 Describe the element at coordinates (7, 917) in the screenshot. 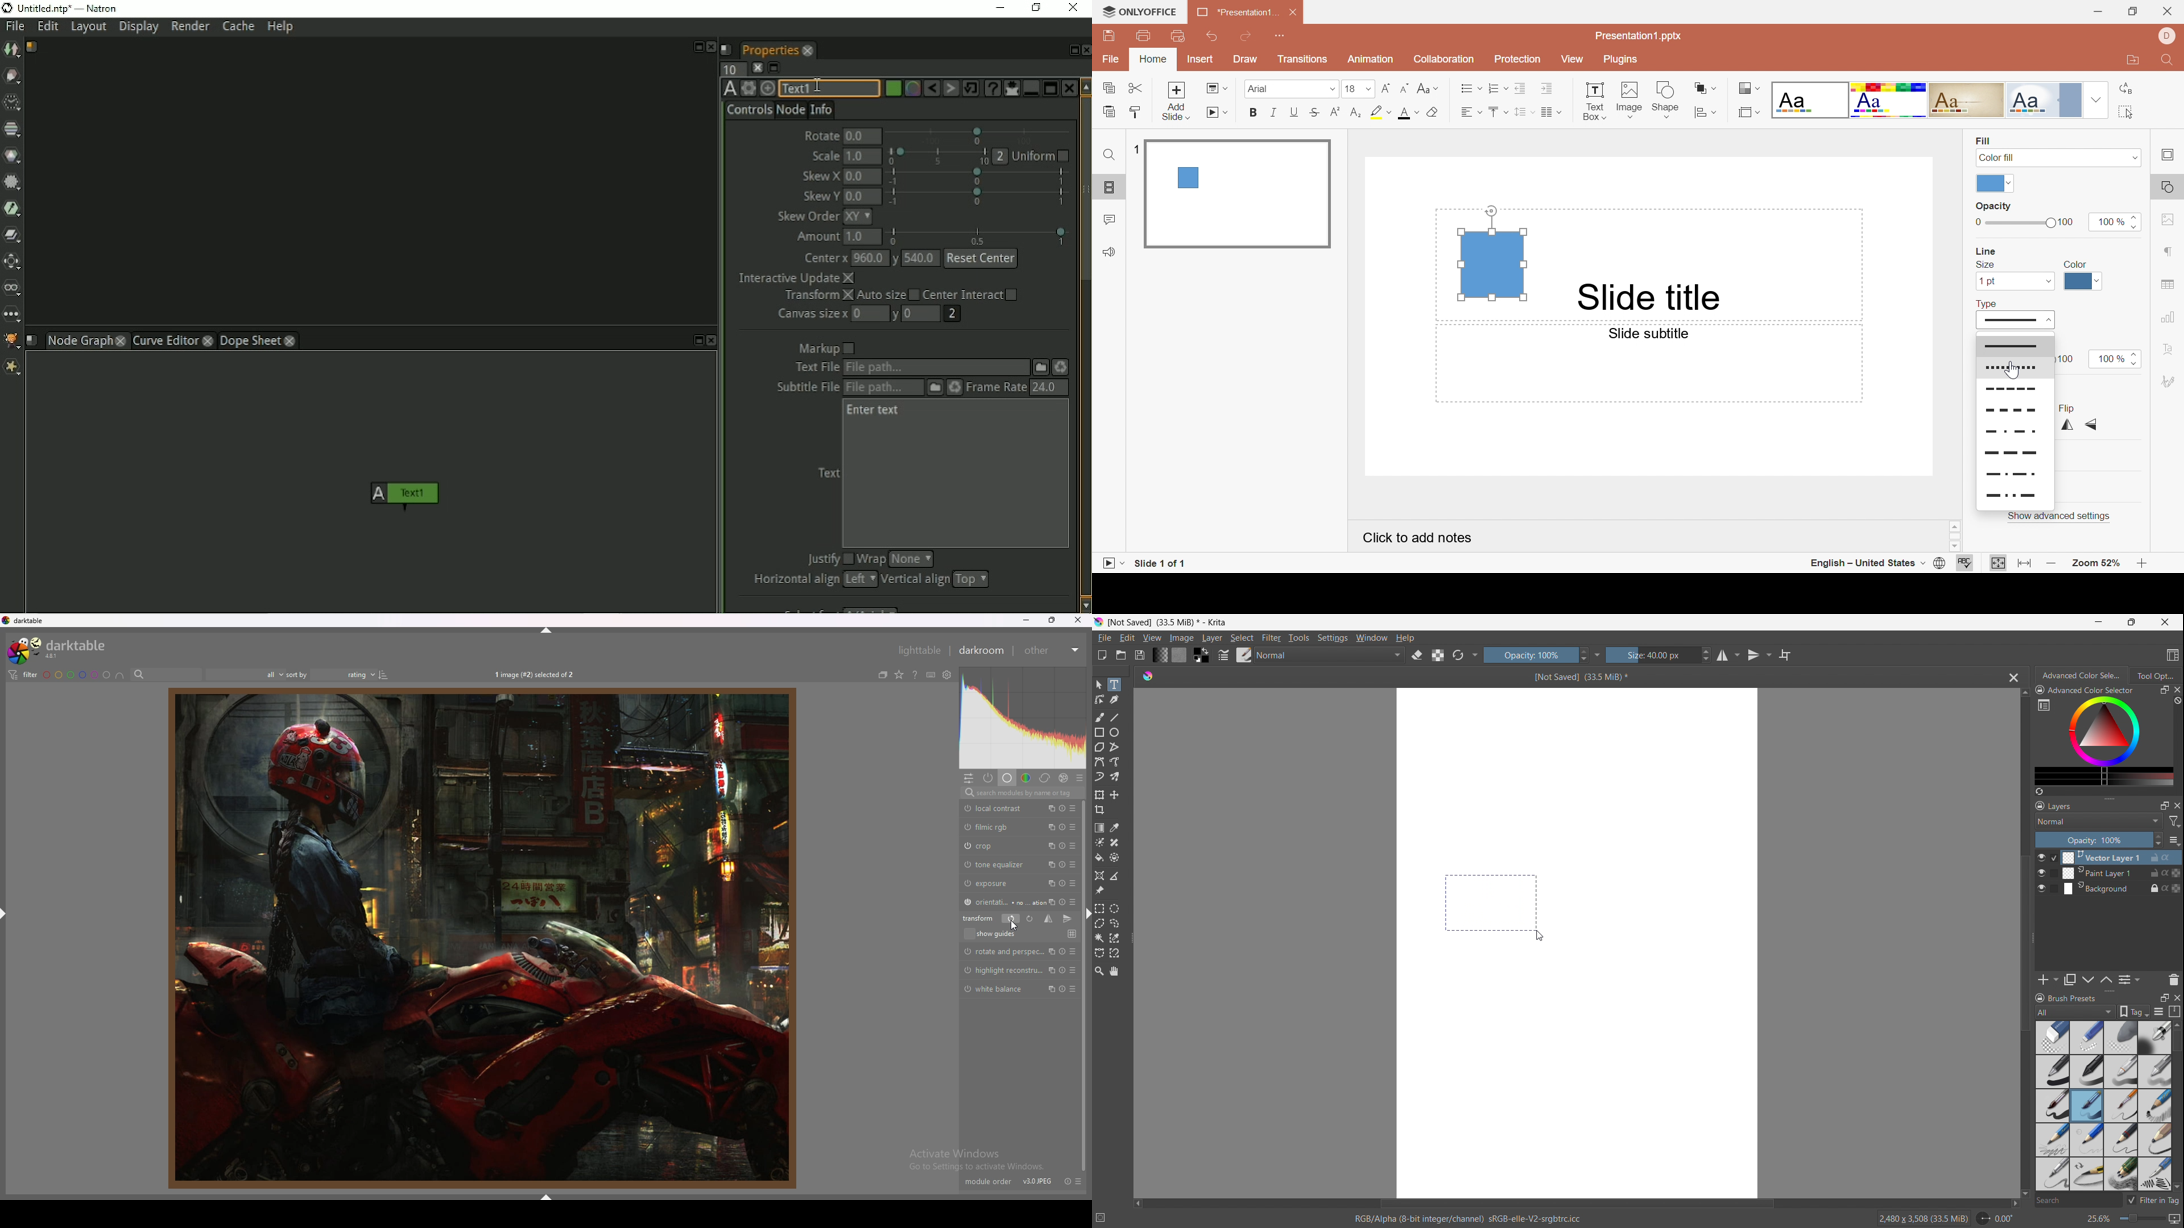

I see `hide` at that location.